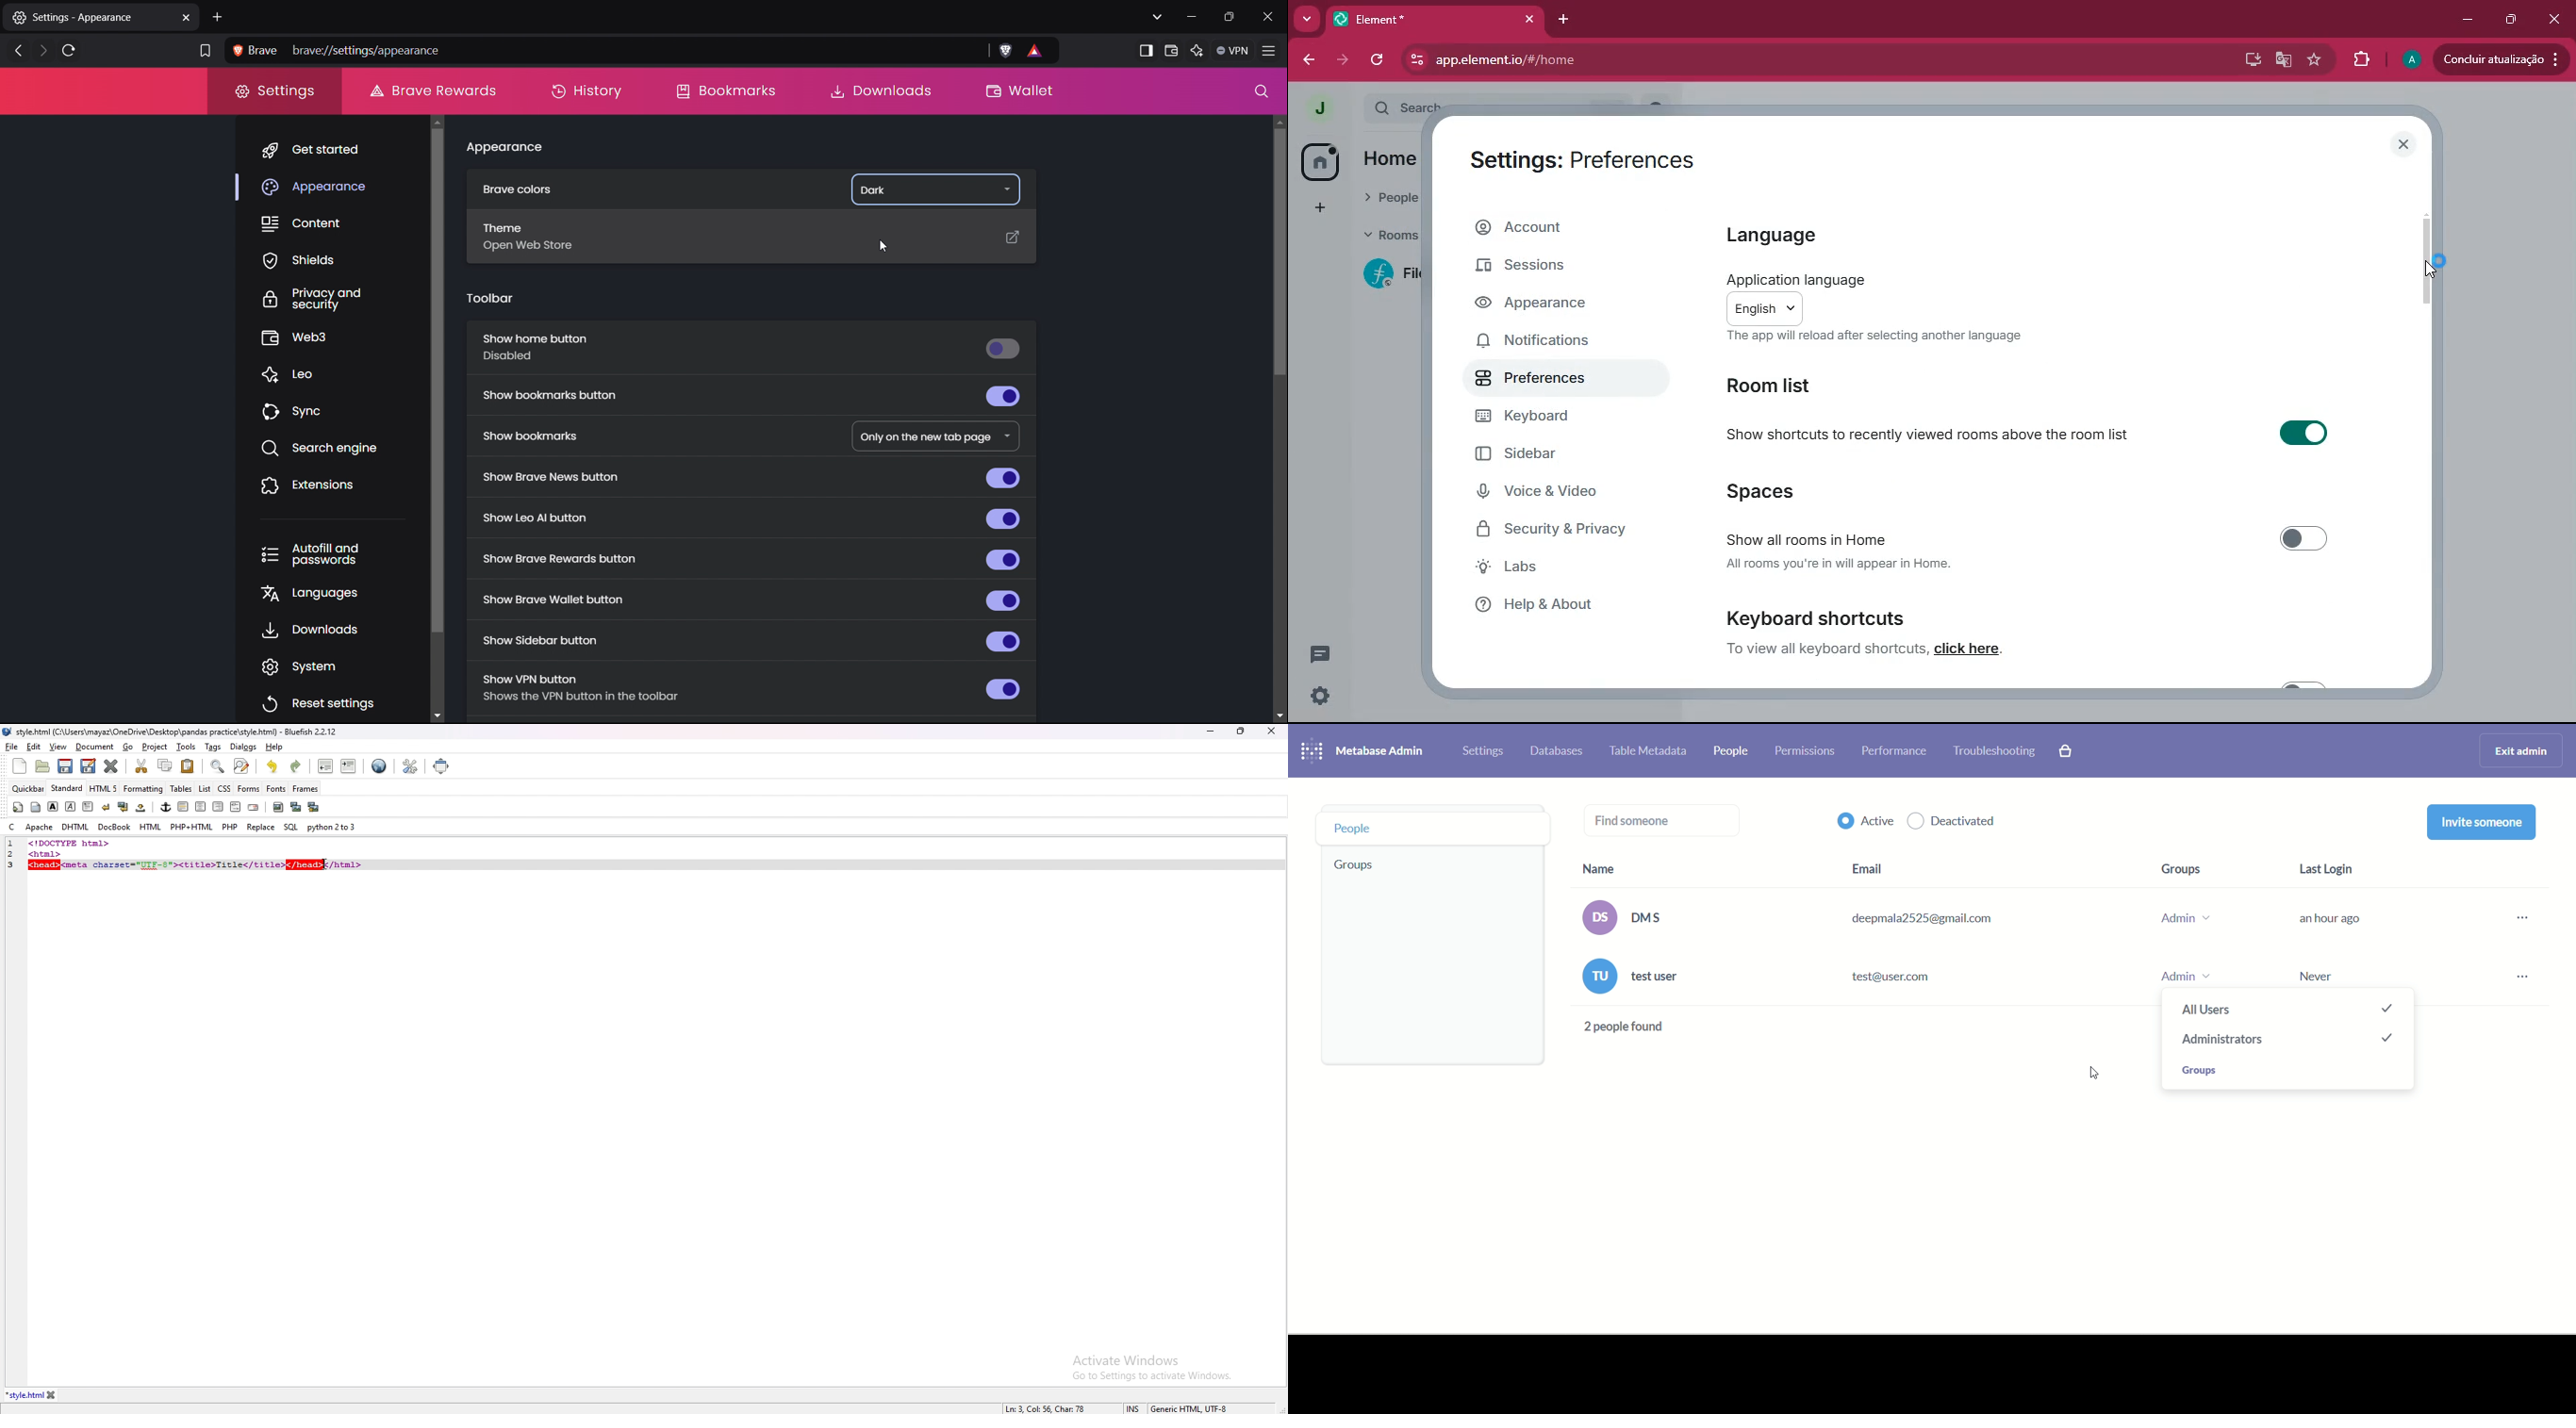  I want to click on exit admin, so click(2522, 749).